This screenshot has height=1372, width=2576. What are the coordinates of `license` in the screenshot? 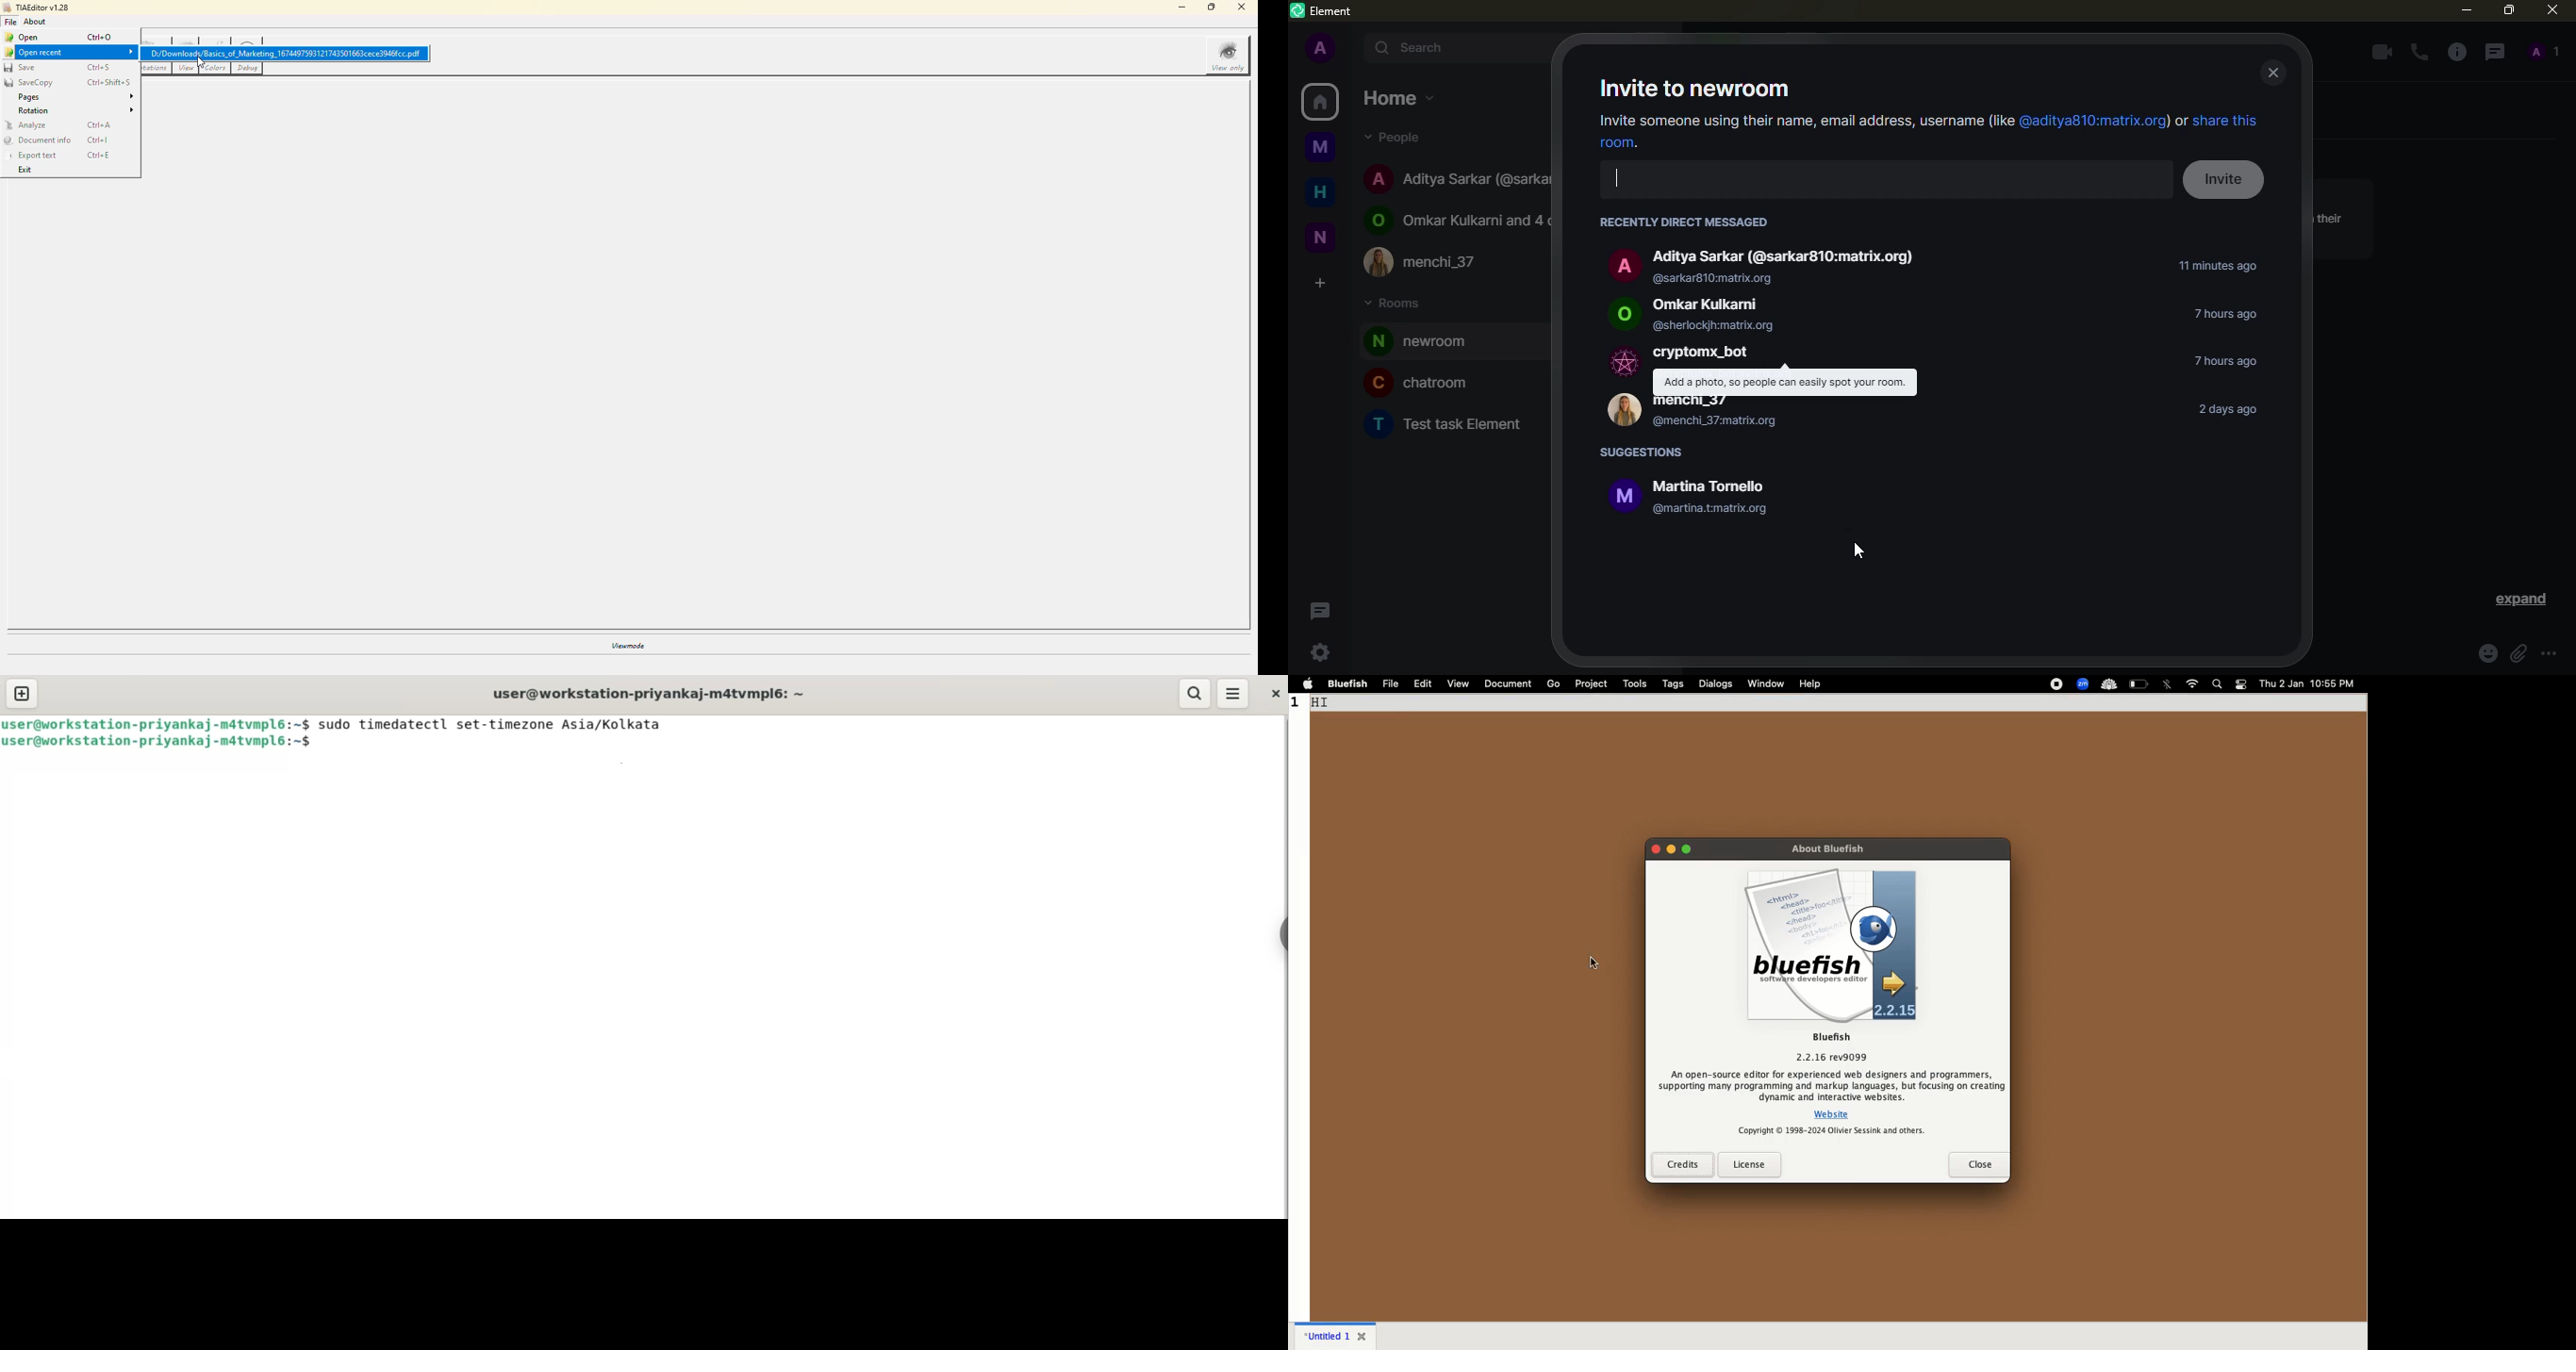 It's located at (1750, 1165).